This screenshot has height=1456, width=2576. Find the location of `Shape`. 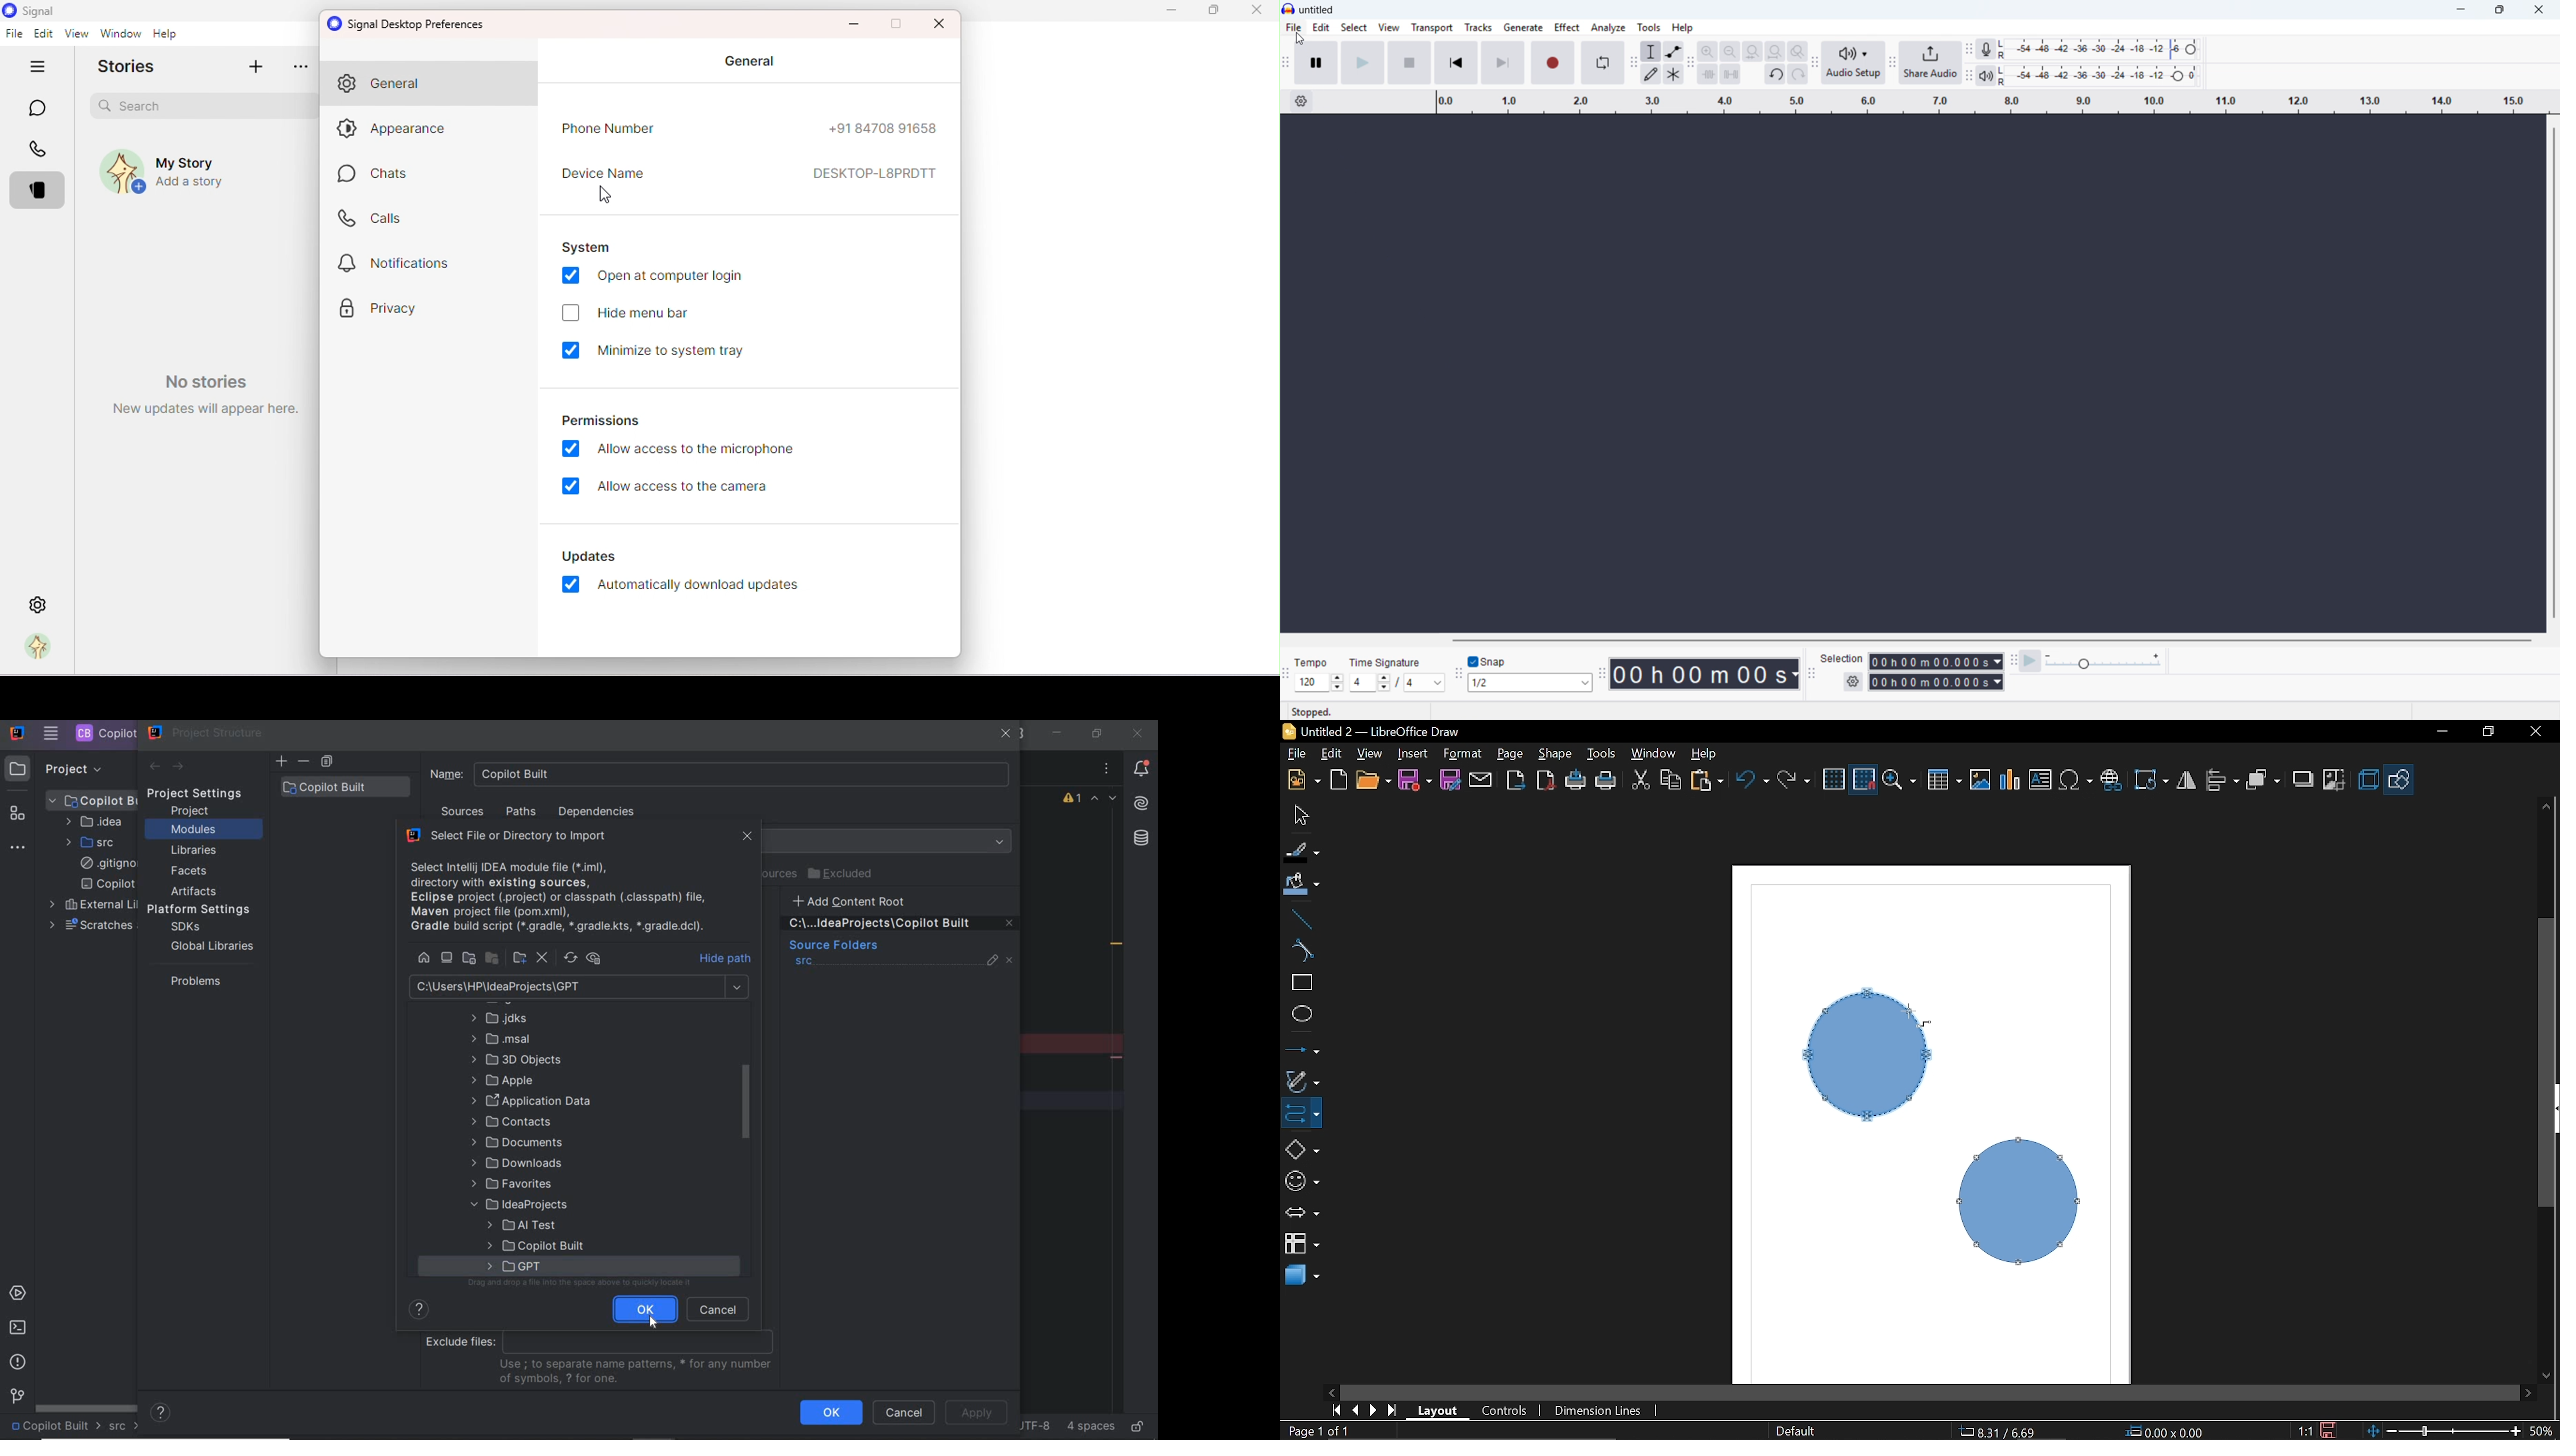

Shape is located at coordinates (1555, 754).